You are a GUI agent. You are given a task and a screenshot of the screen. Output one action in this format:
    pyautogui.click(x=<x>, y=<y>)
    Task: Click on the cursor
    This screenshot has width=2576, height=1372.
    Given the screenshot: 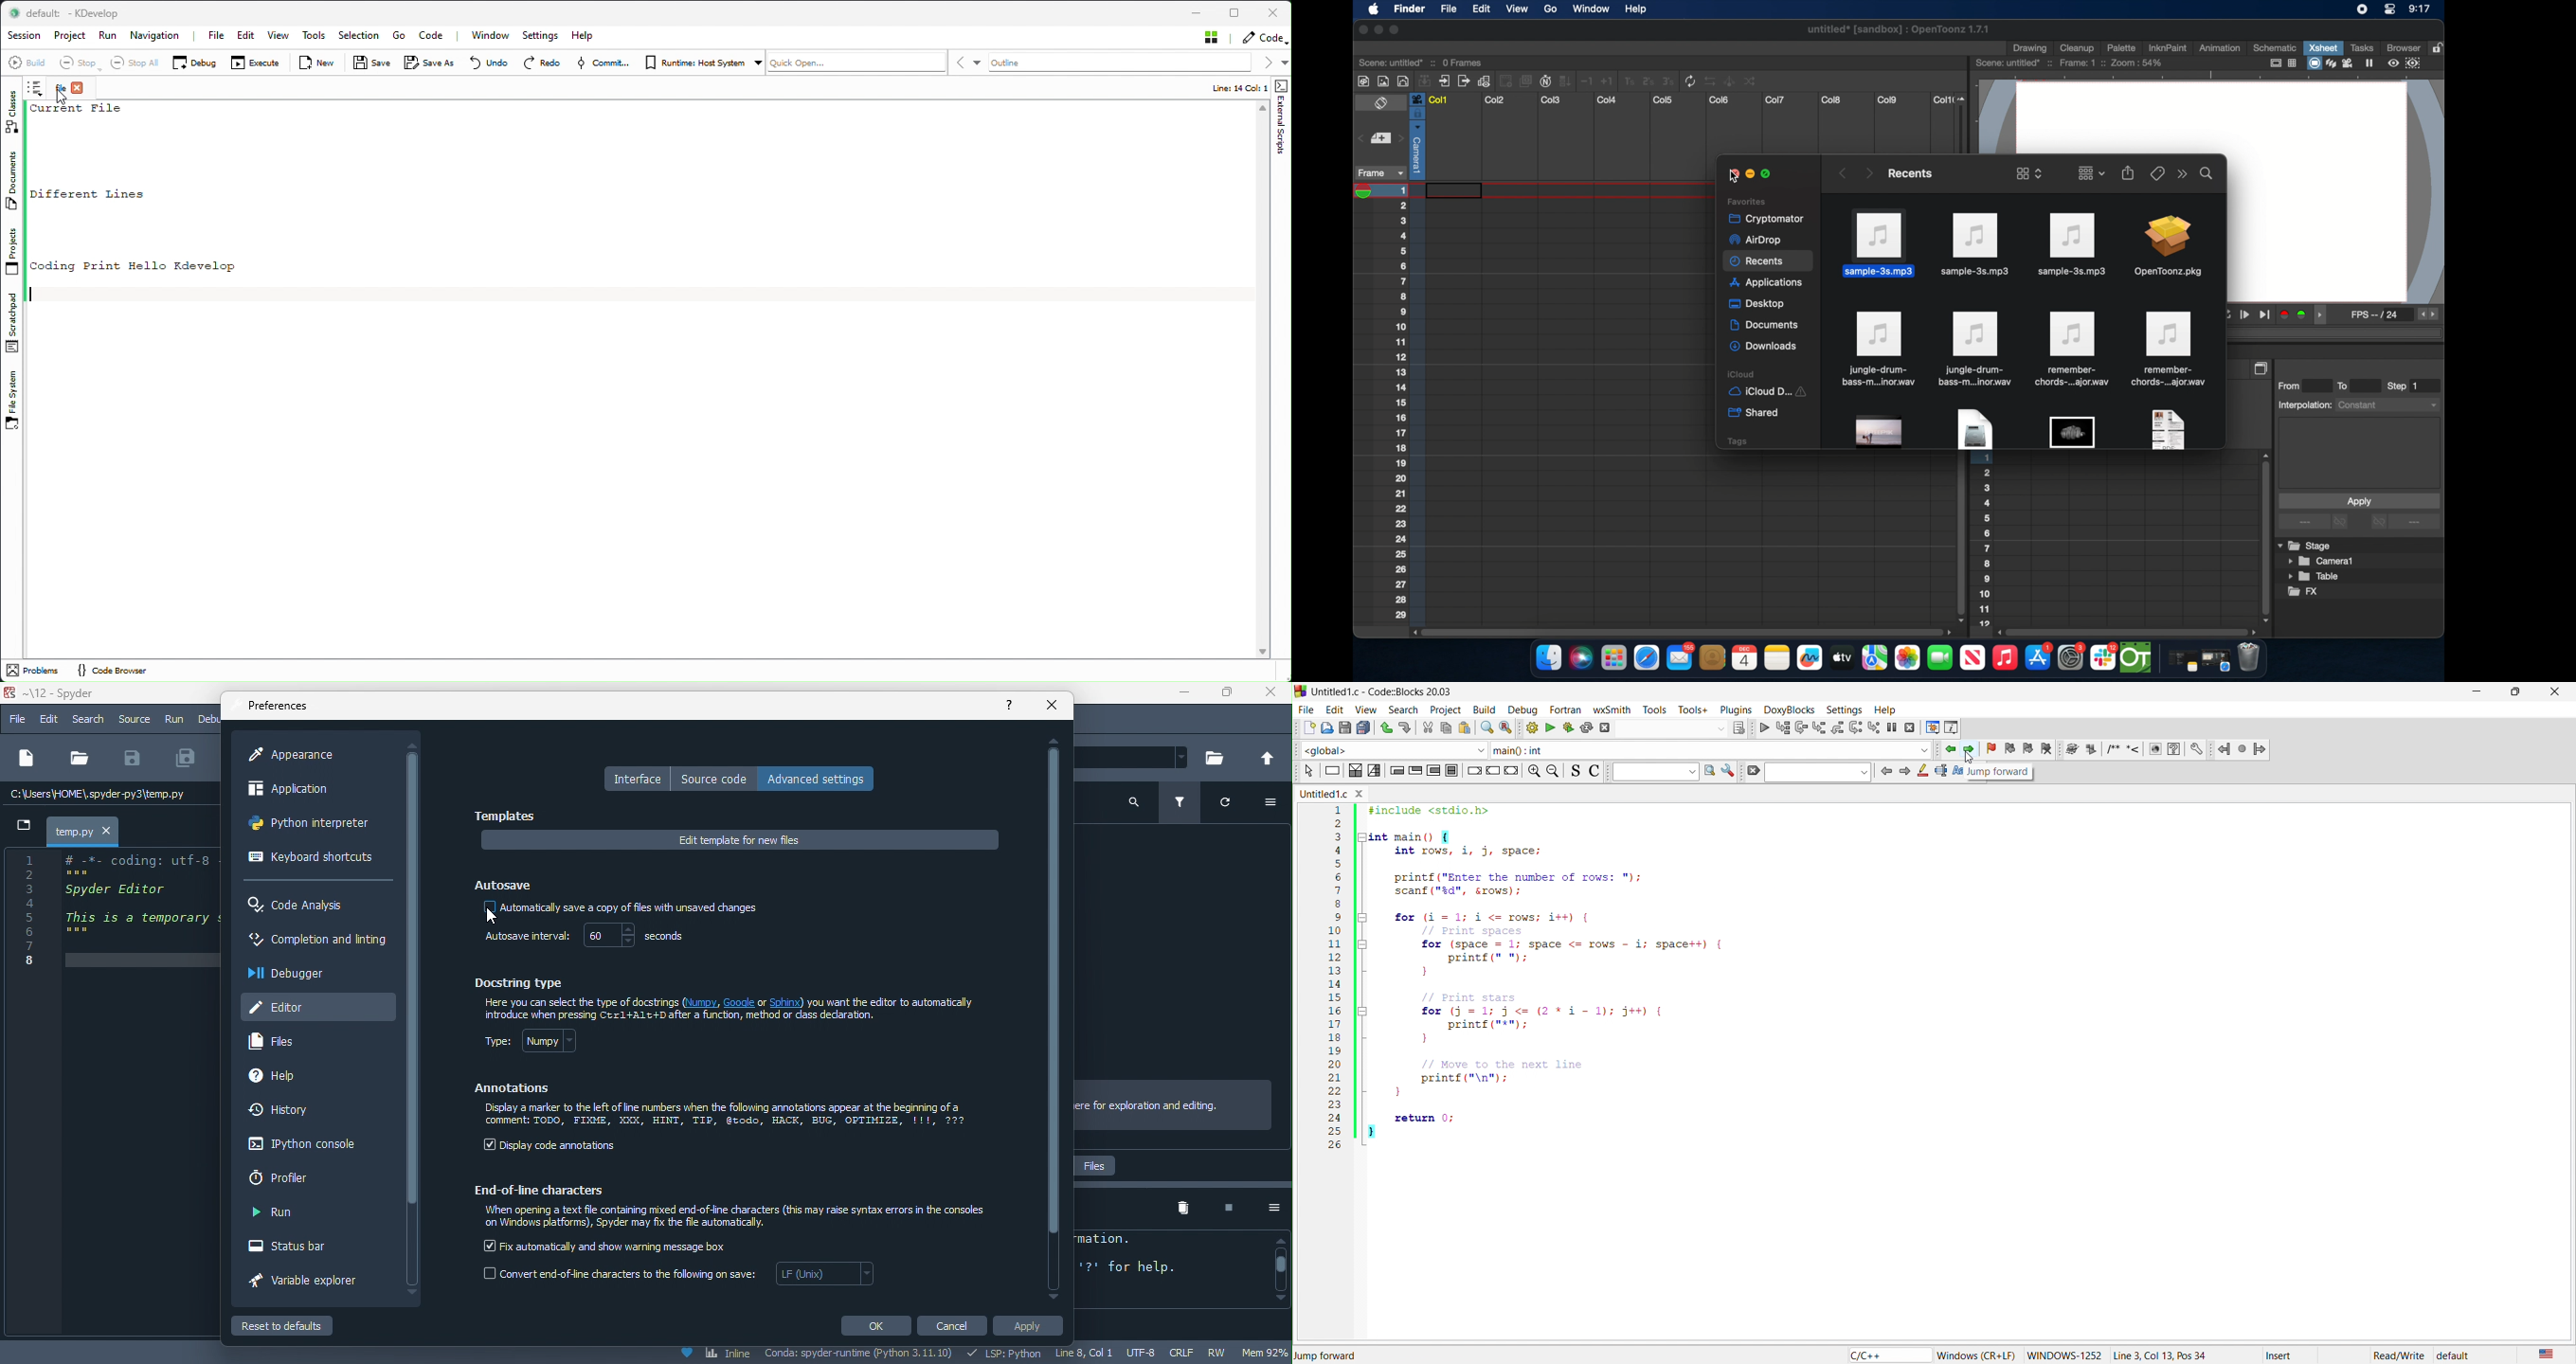 What is the action you would take?
    pyautogui.click(x=1972, y=760)
    